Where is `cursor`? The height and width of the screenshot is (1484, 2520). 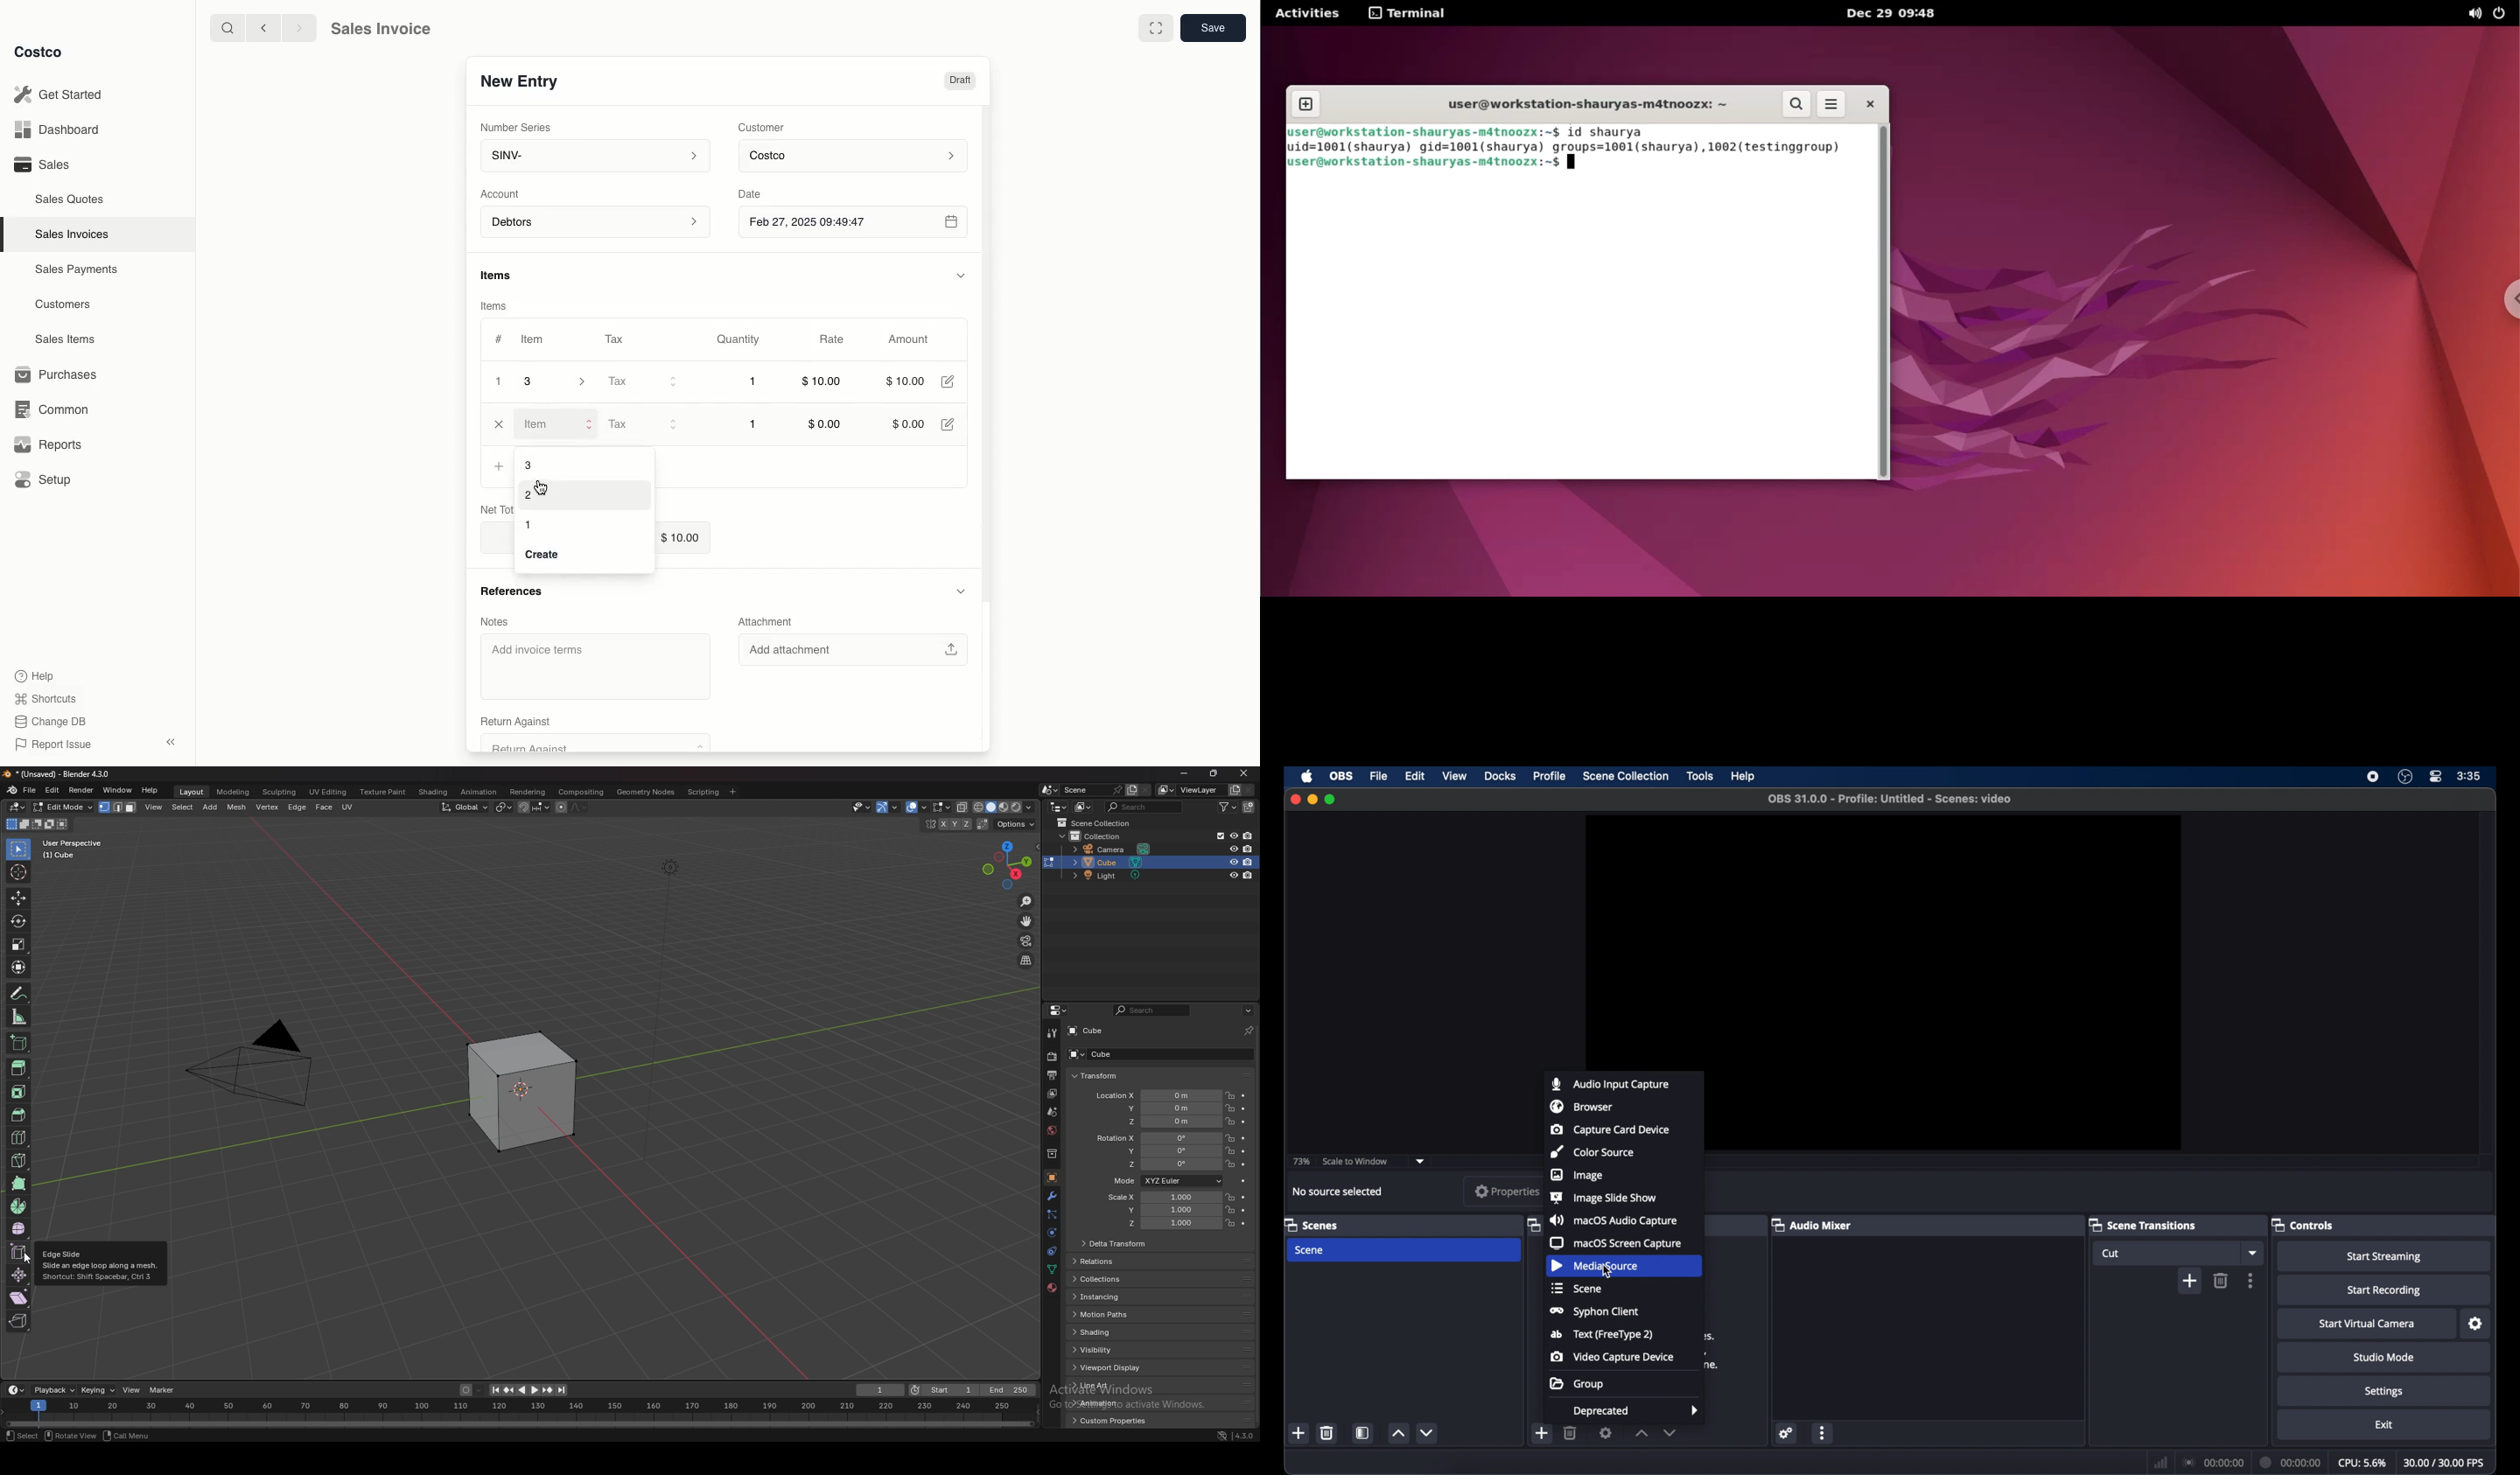
cursor is located at coordinates (1608, 1270).